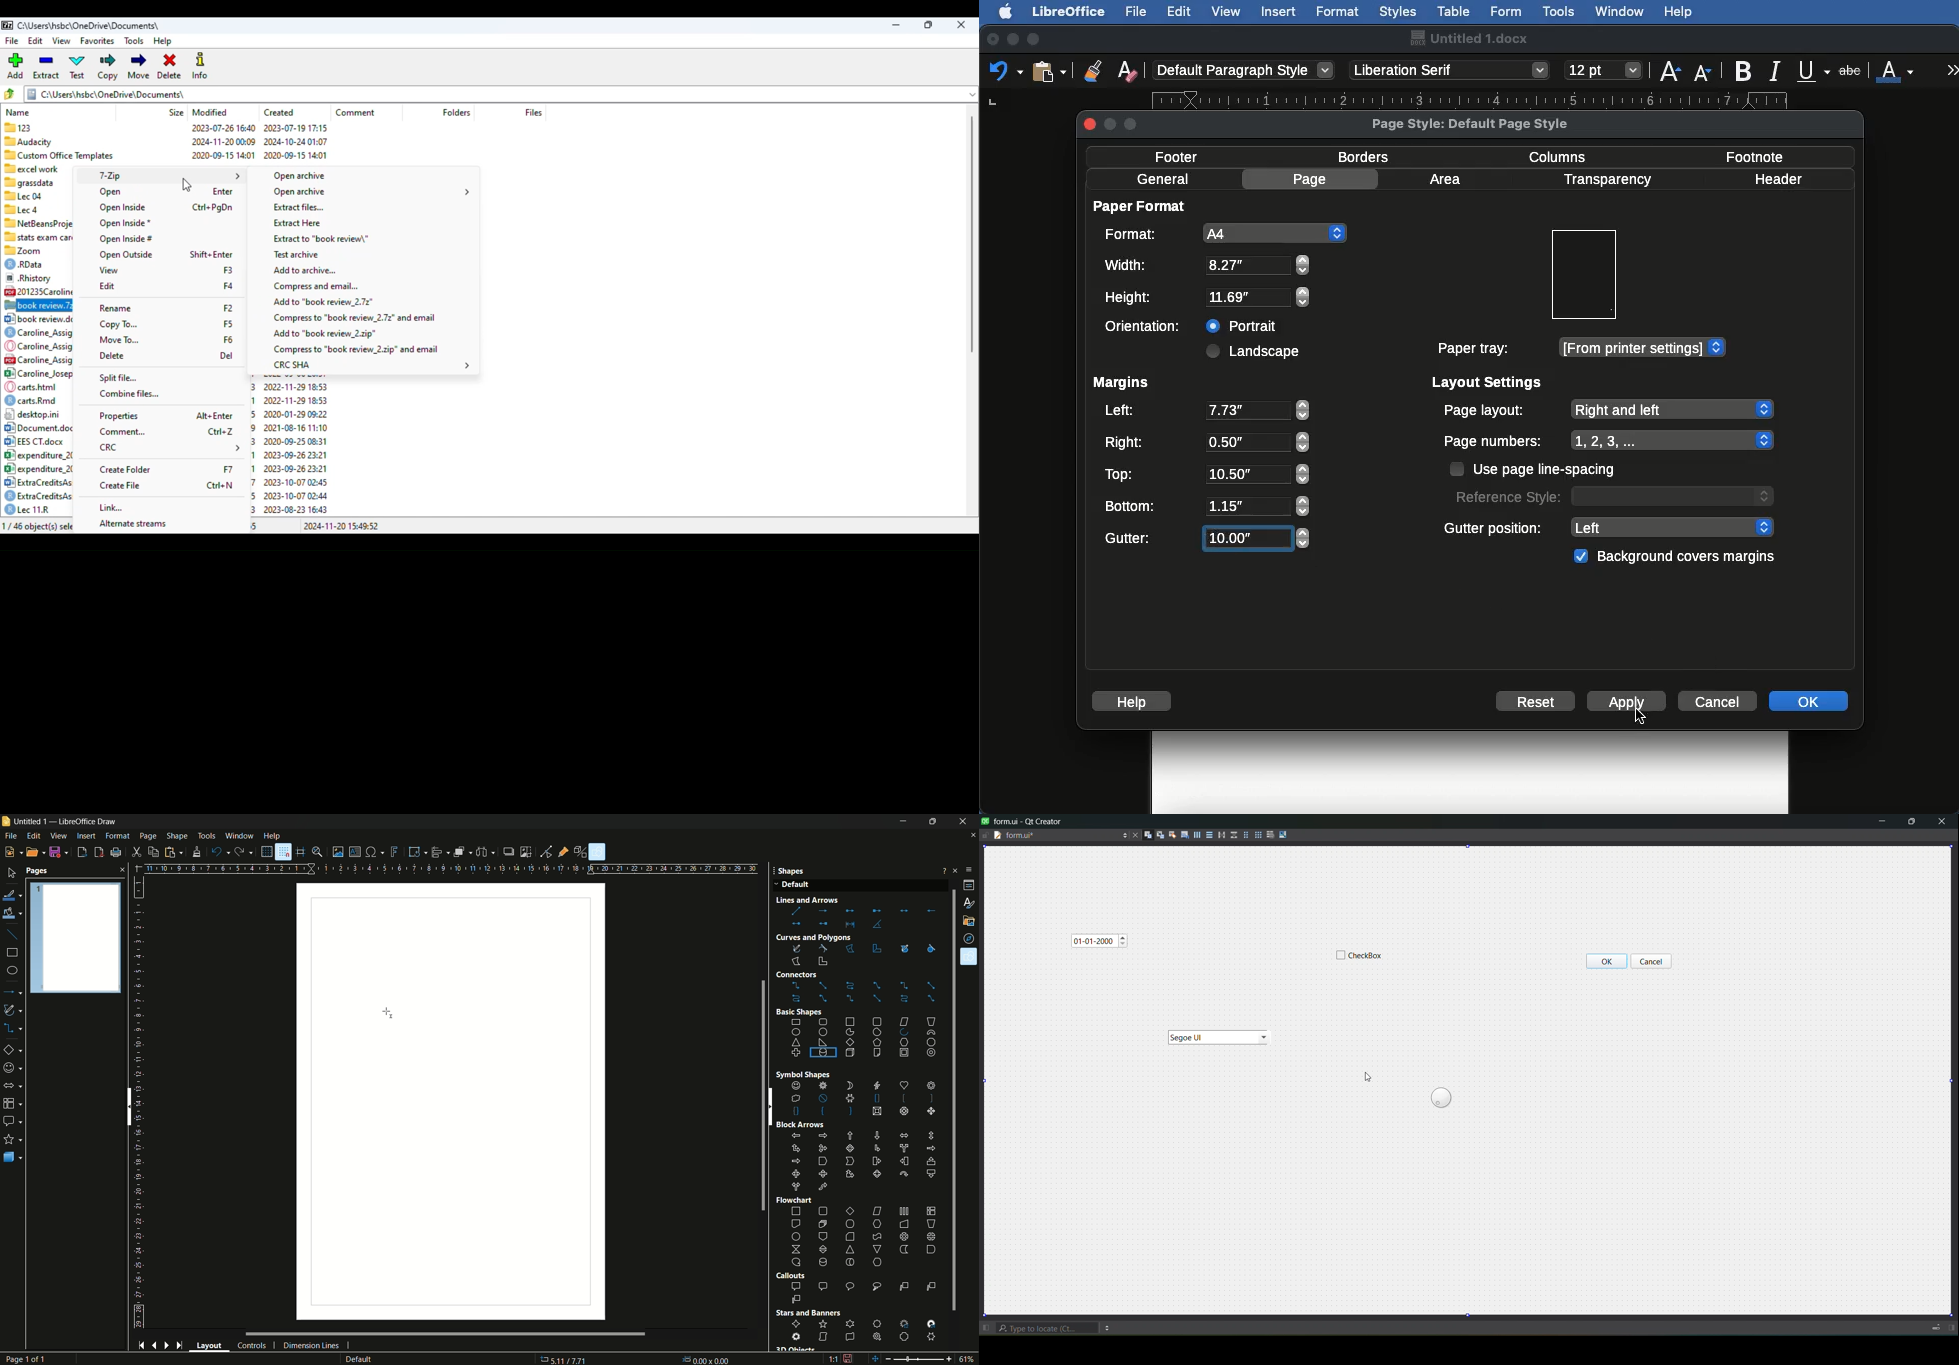  What do you see at coordinates (1135, 701) in the screenshot?
I see `Help` at bounding box center [1135, 701].